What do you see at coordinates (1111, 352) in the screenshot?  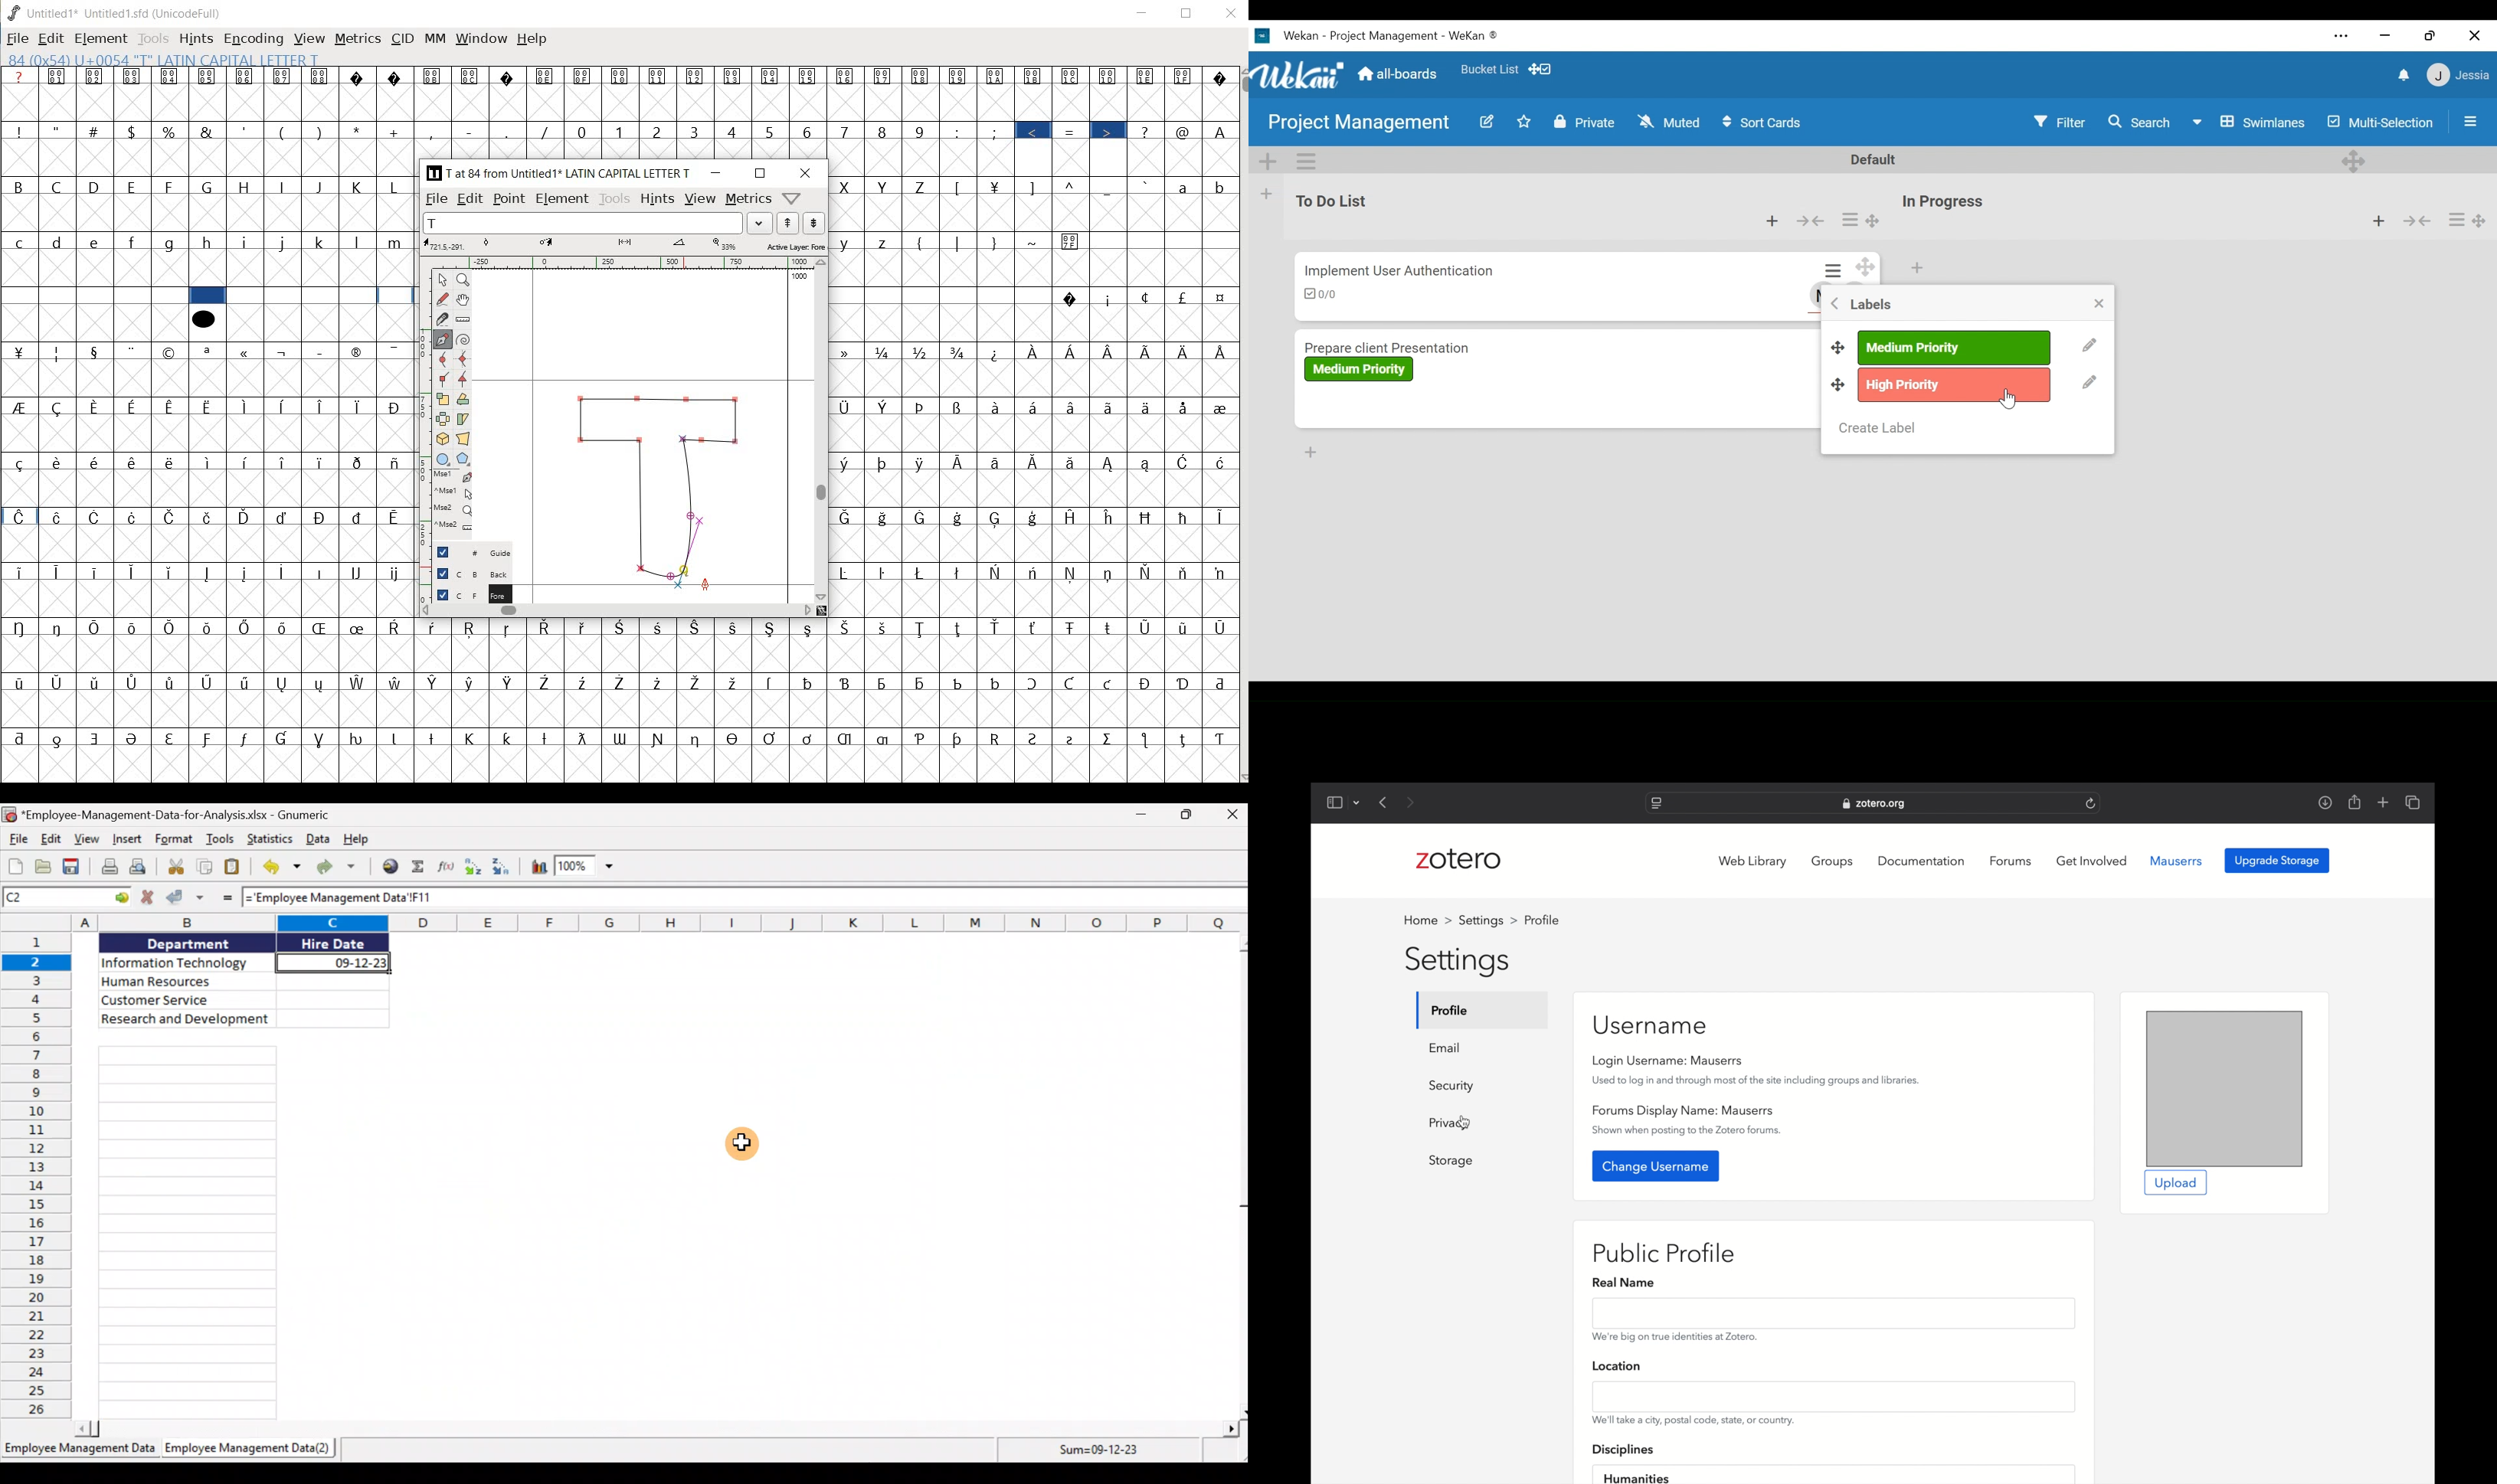 I see `Symbol` at bounding box center [1111, 352].